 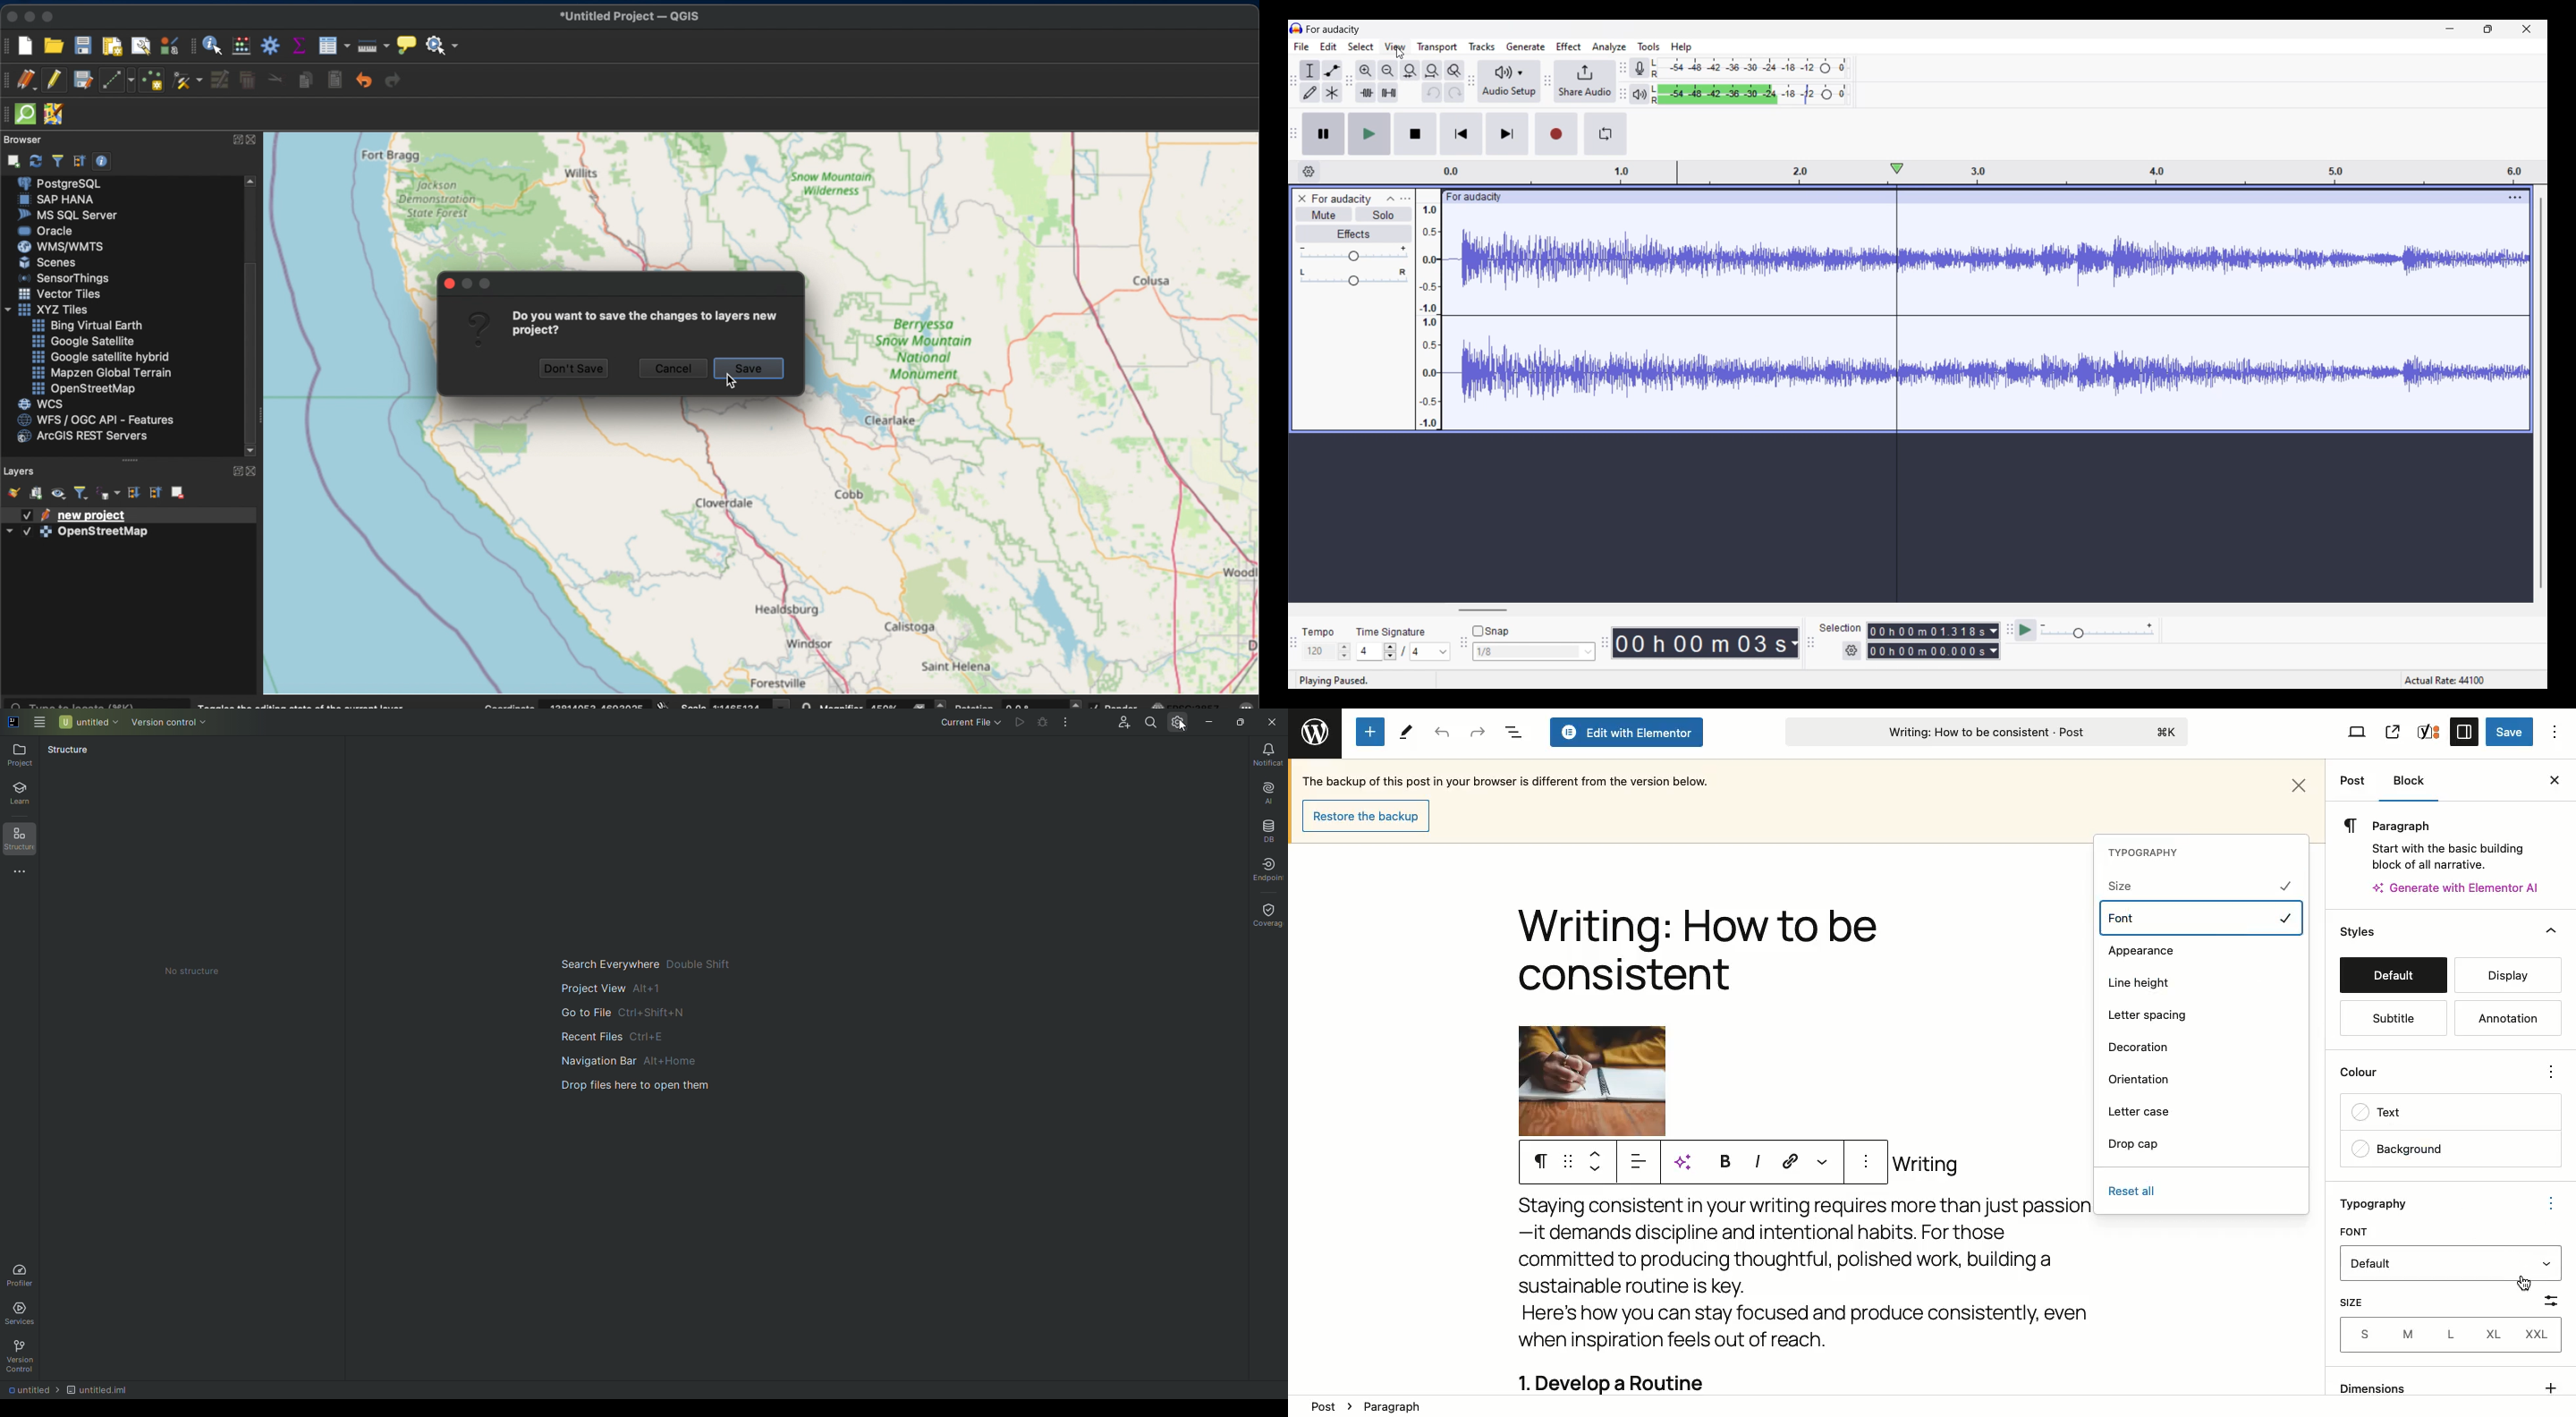 I want to click on Skip/Select to end, so click(x=1507, y=134).